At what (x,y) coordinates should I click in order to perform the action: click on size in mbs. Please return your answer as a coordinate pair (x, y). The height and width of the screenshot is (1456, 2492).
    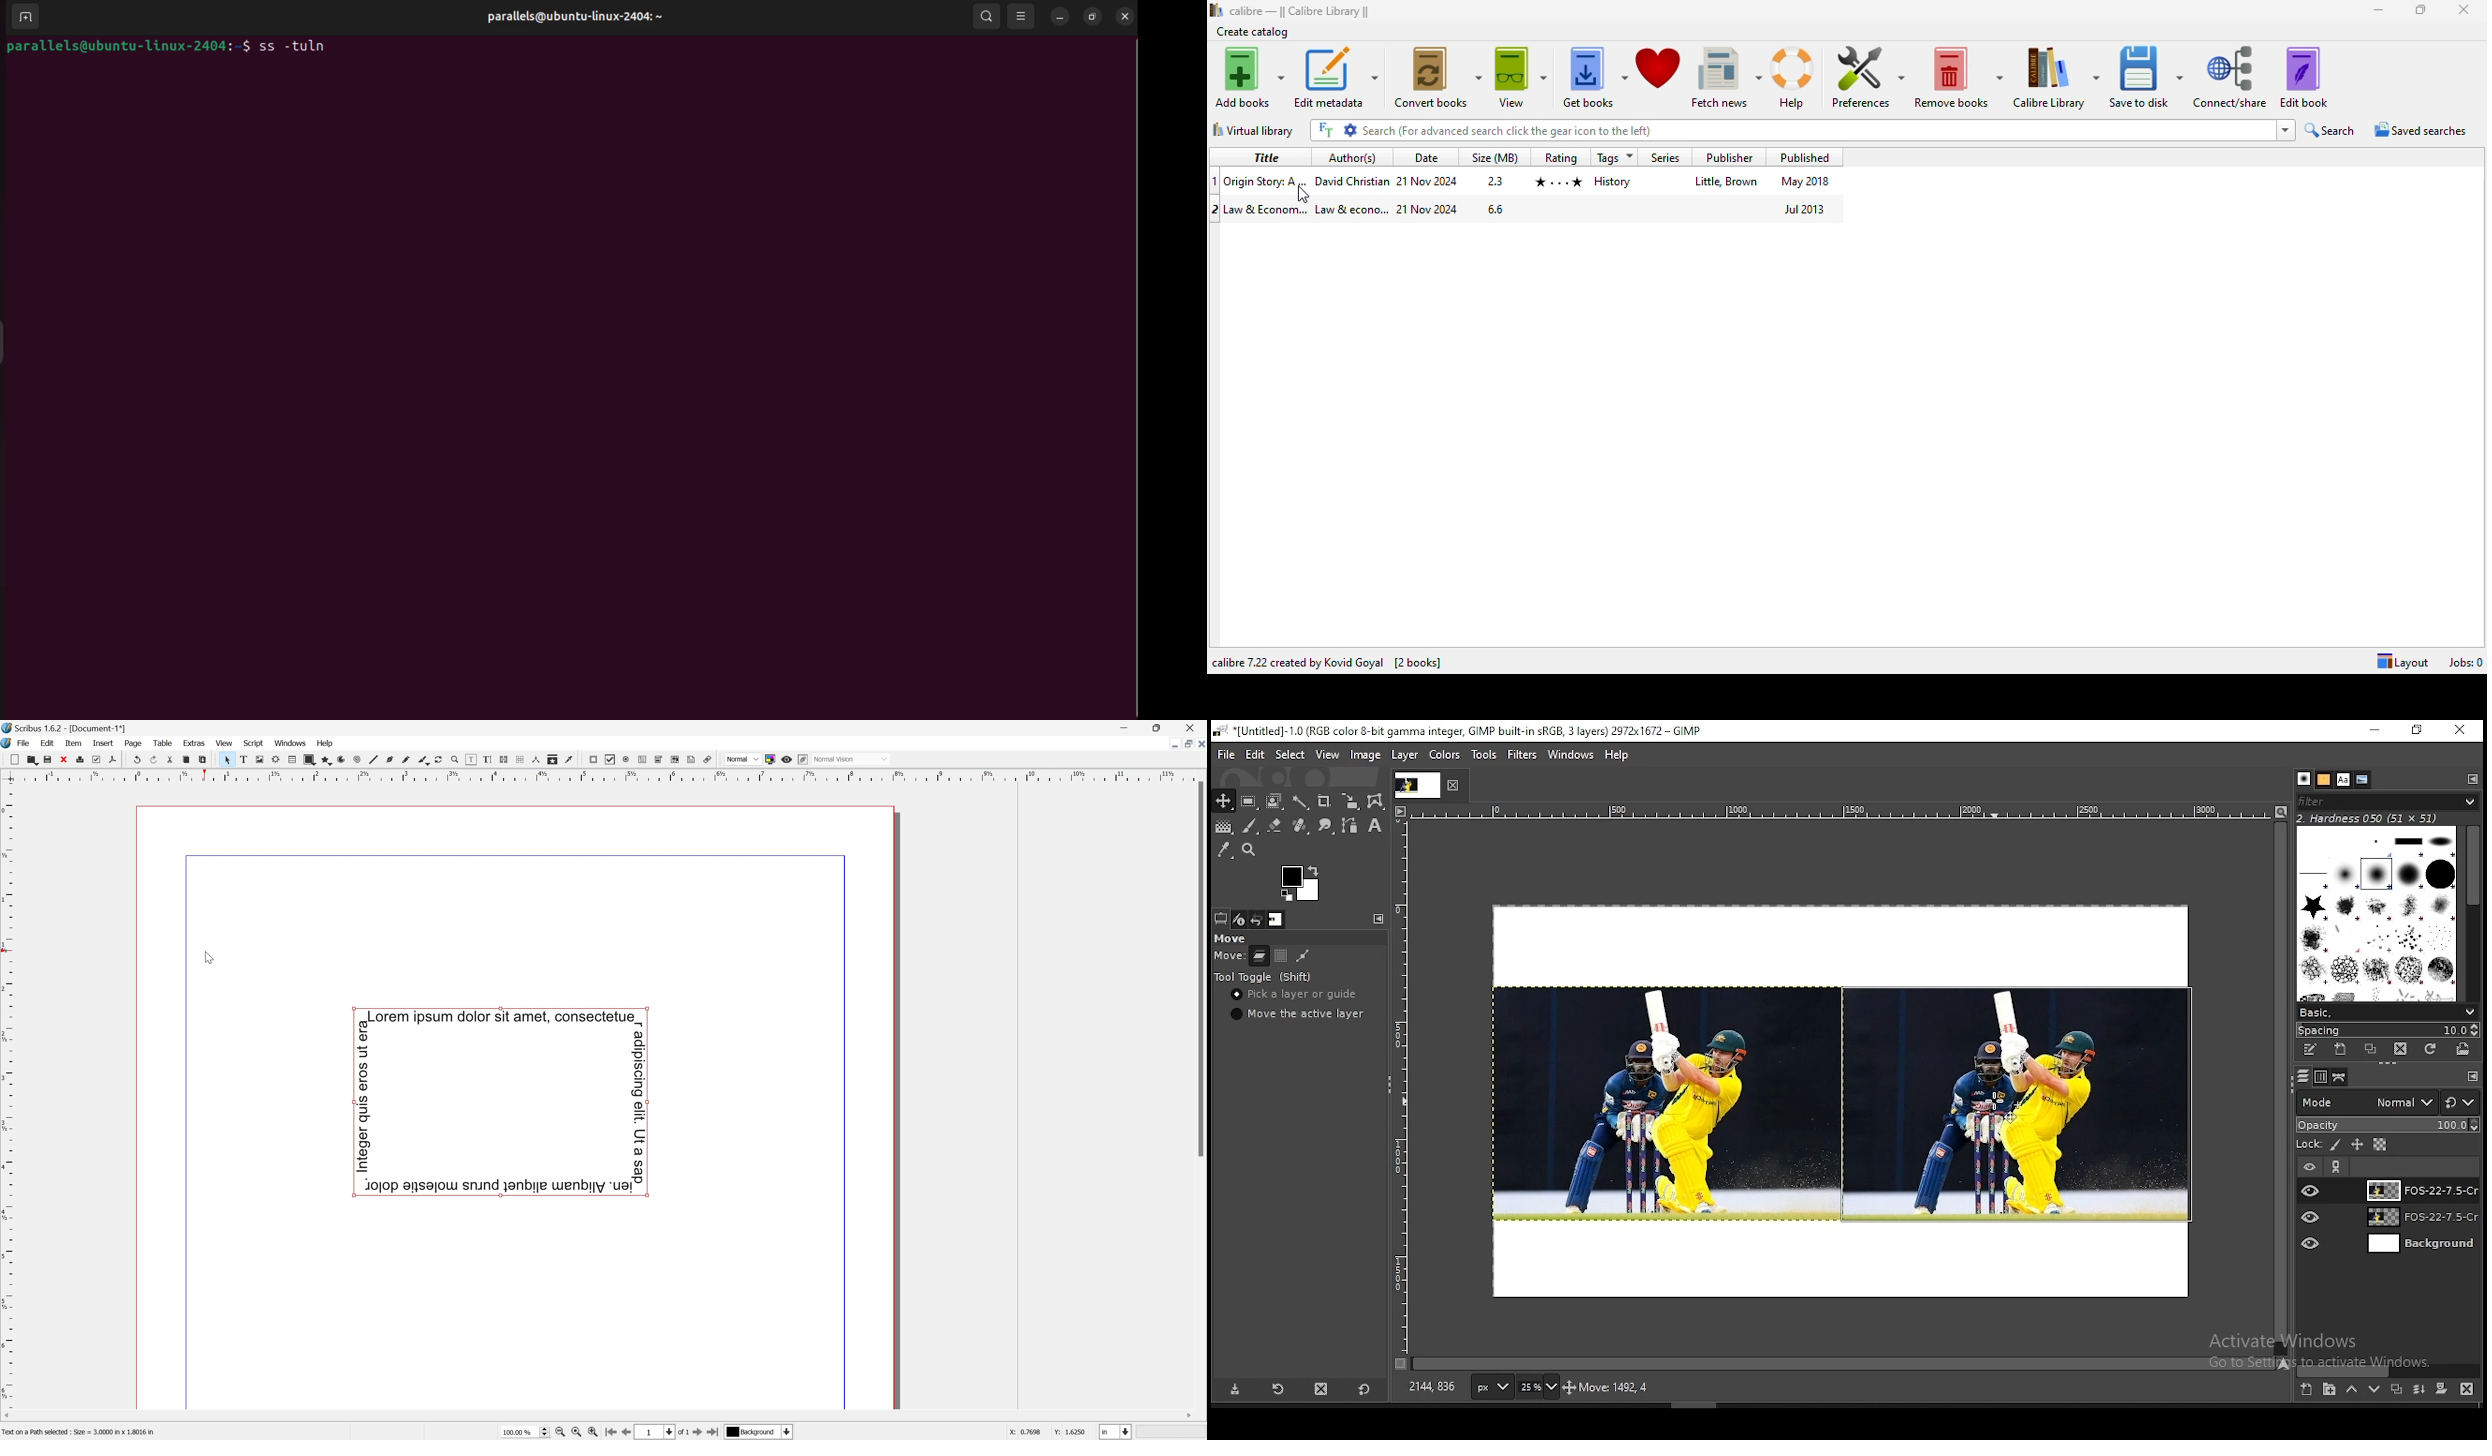
    Looking at the image, I should click on (1497, 180).